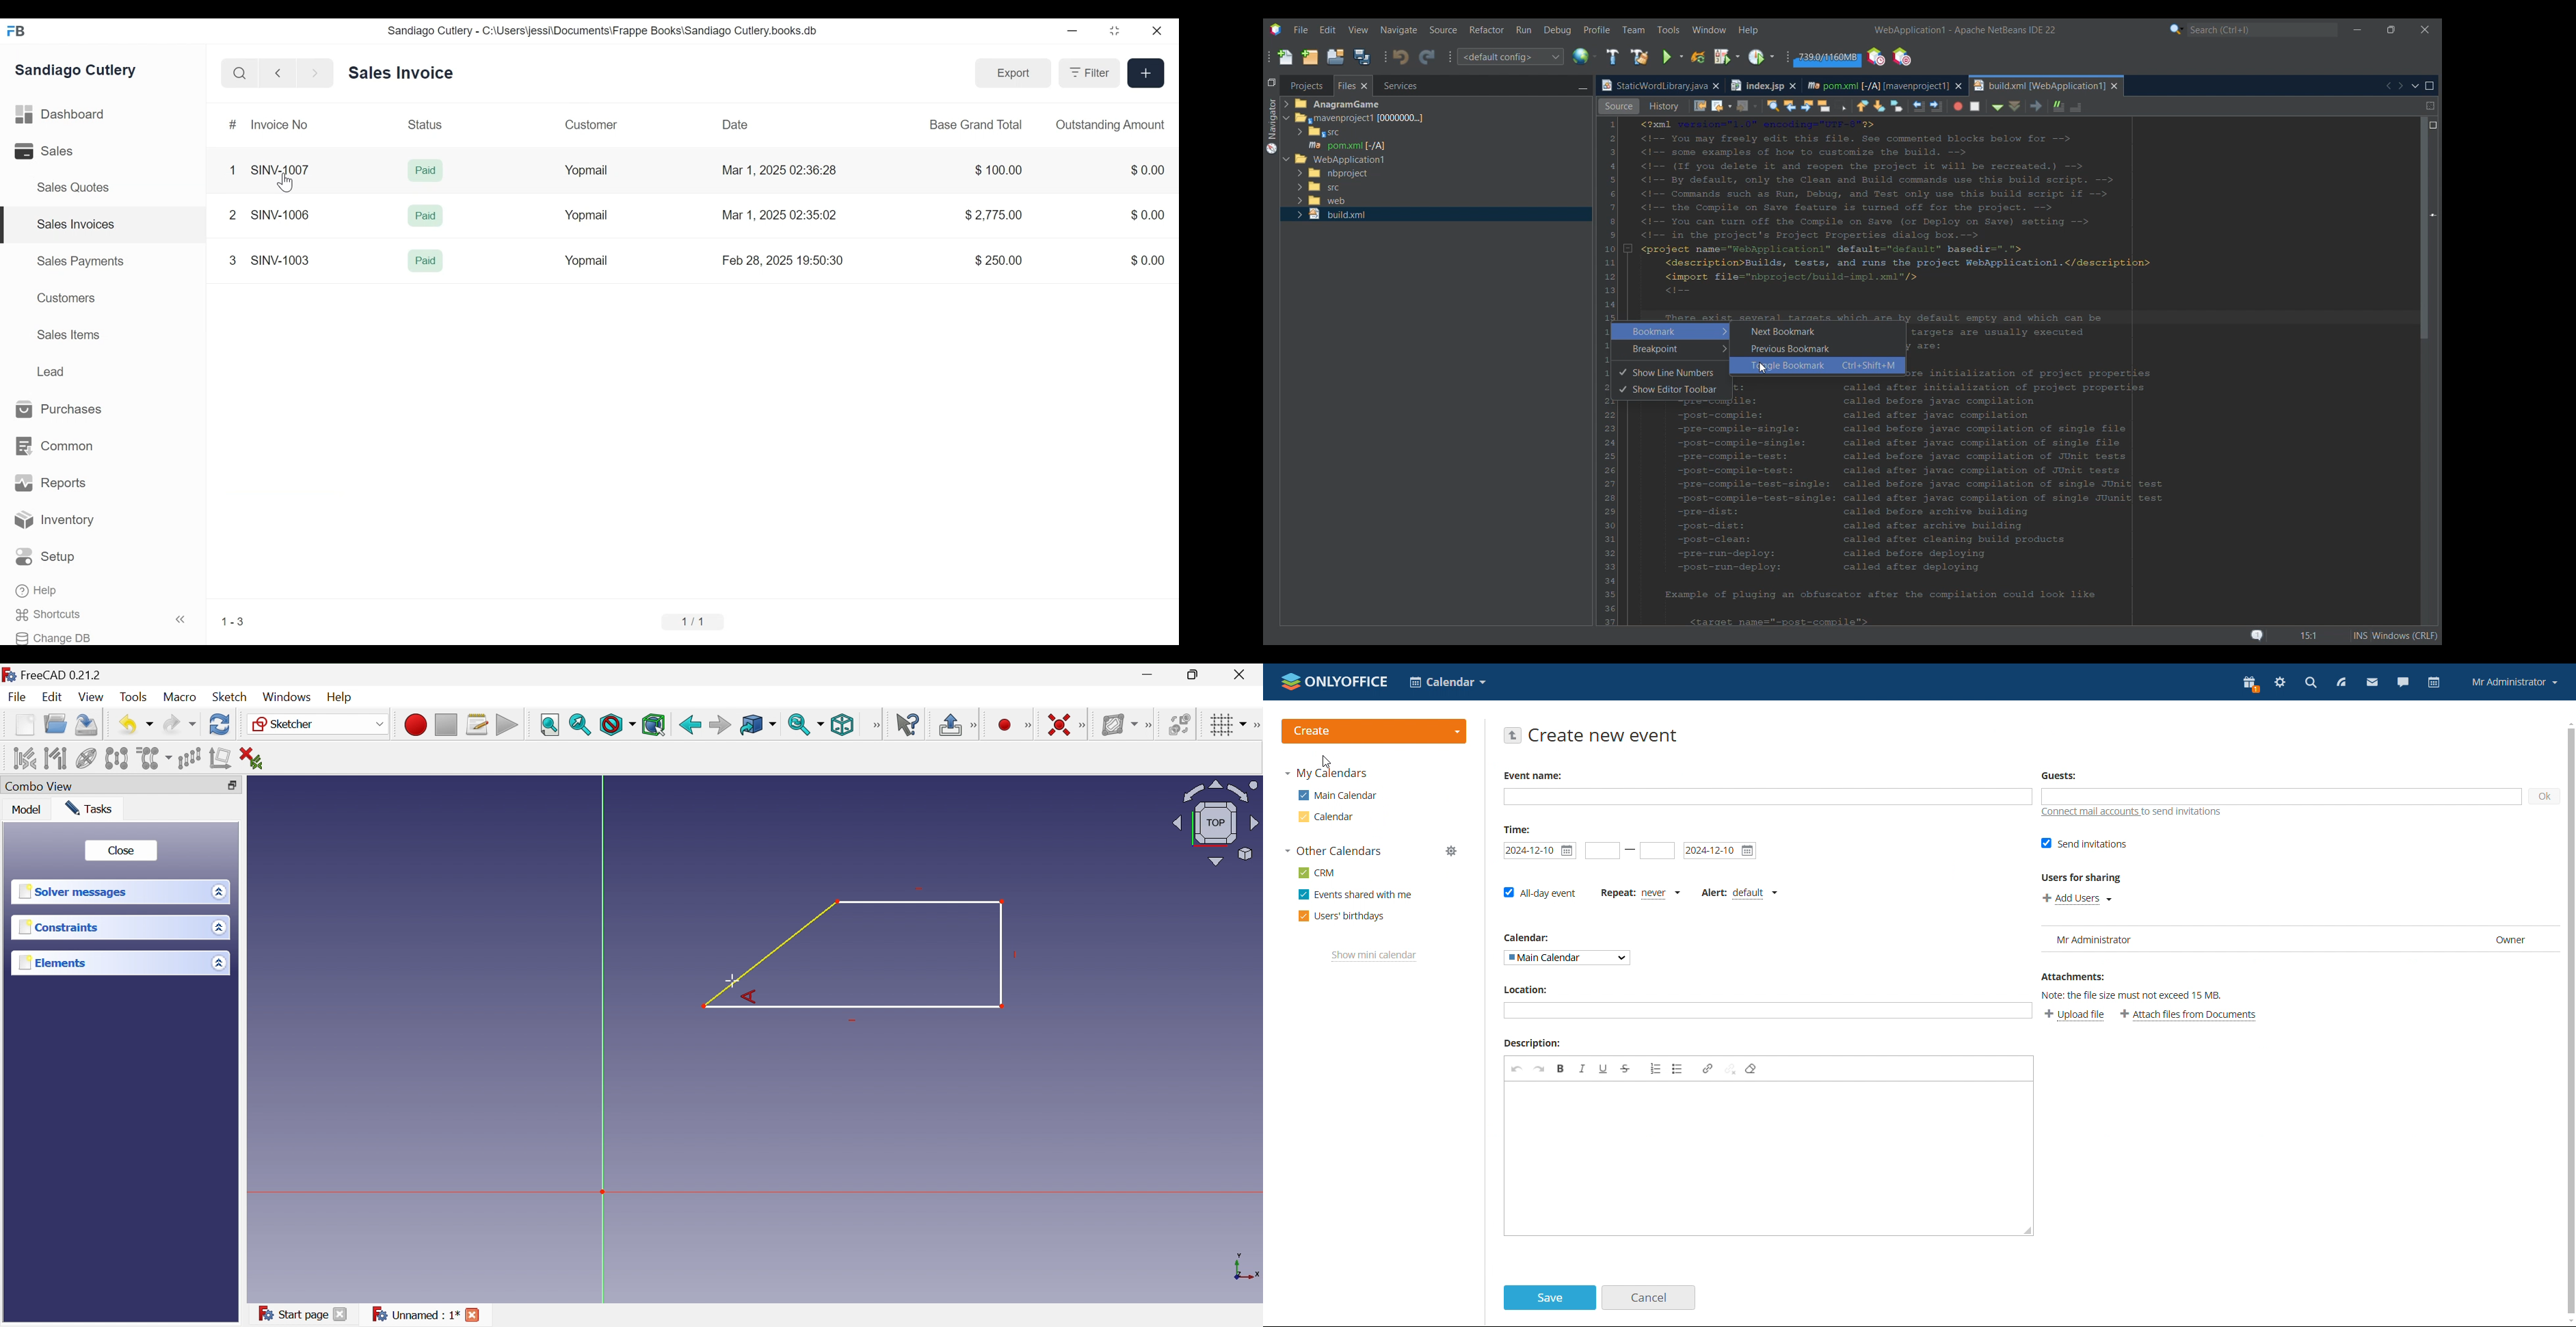 This screenshot has width=2576, height=1344. Describe the element at coordinates (1012, 74) in the screenshot. I see `Export` at that location.